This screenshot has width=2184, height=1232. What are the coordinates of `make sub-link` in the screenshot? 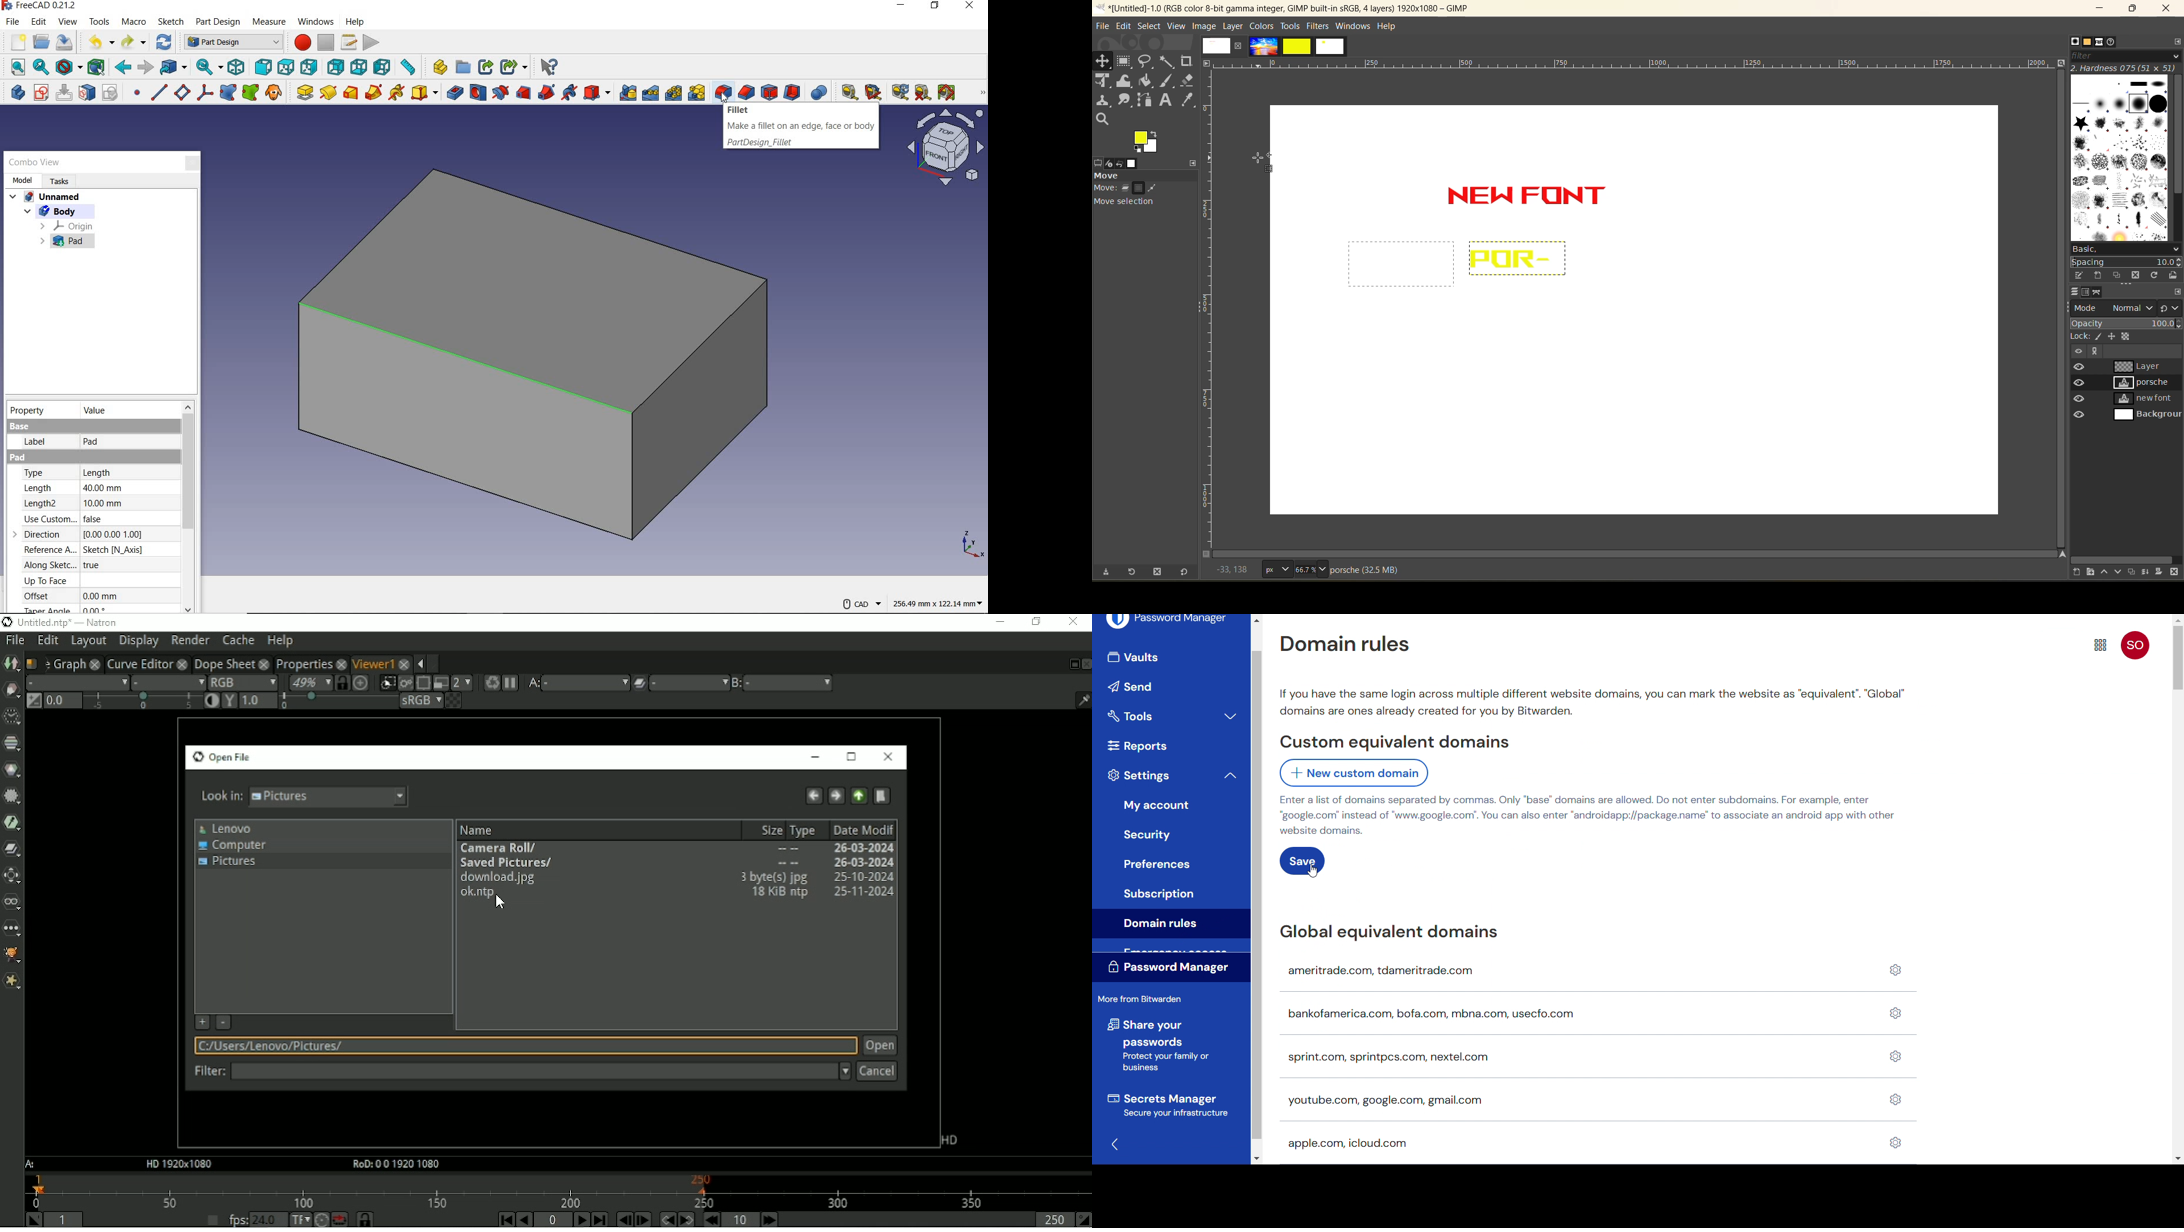 It's located at (514, 66).